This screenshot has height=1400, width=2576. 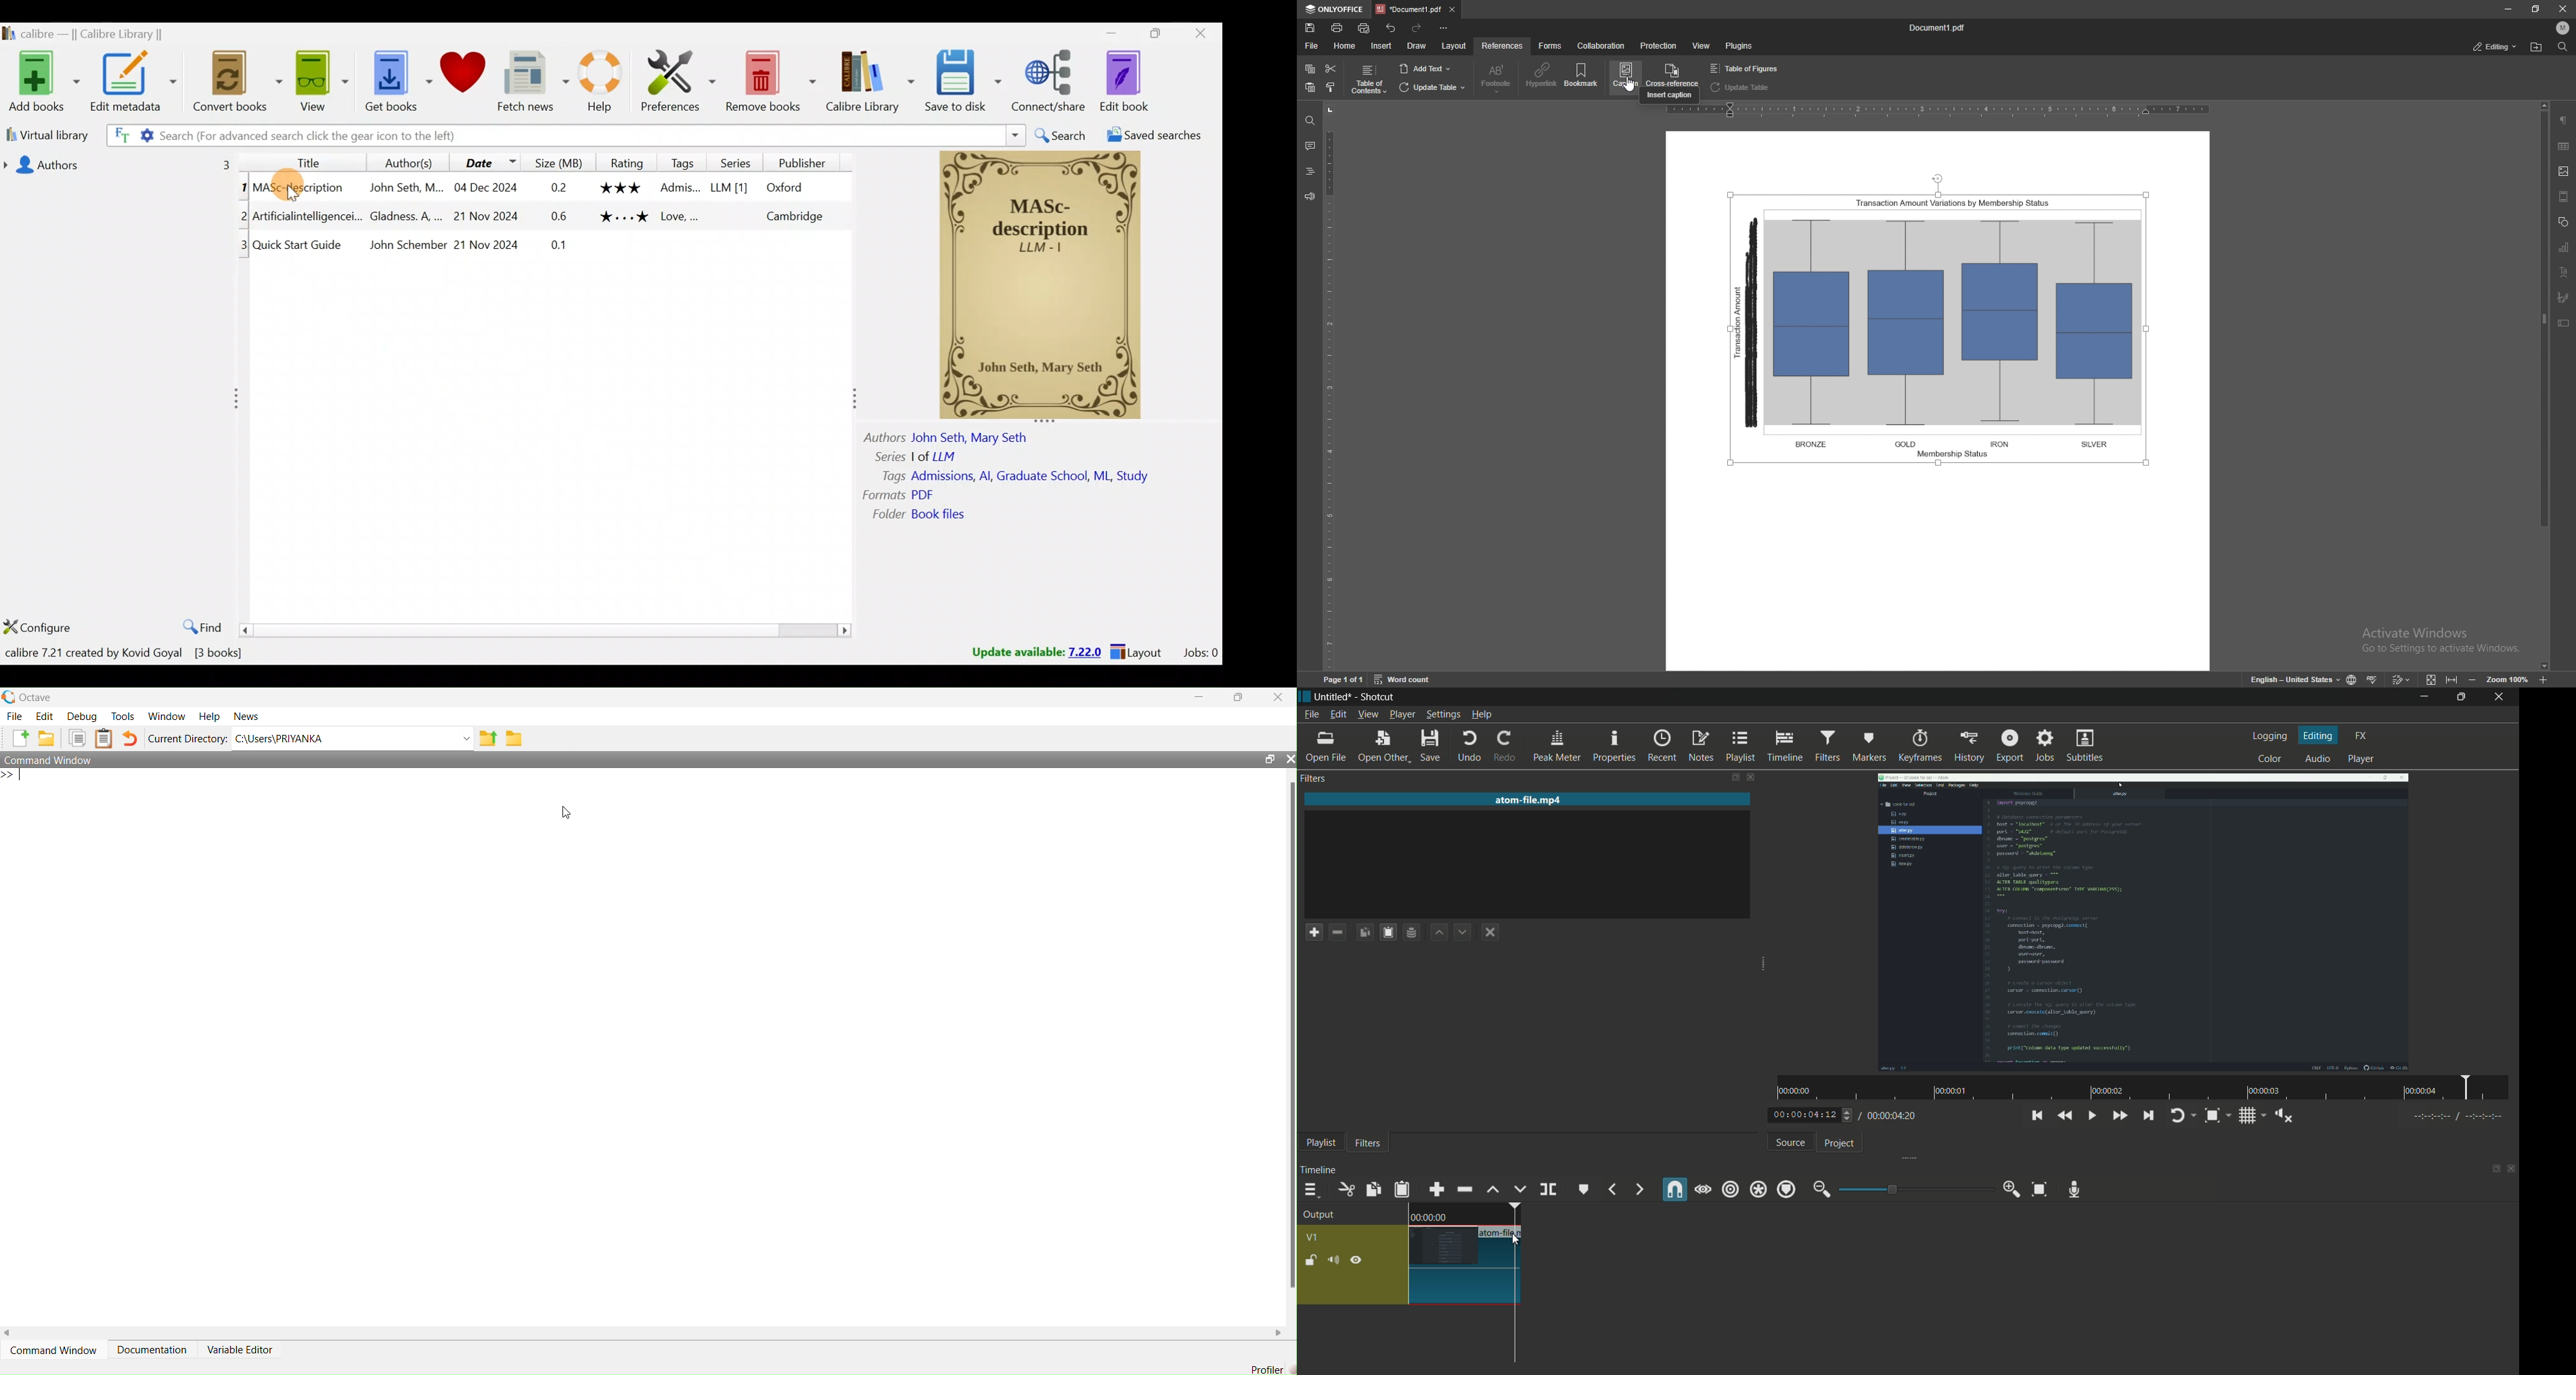 What do you see at coordinates (1502, 45) in the screenshot?
I see `references` at bounding box center [1502, 45].